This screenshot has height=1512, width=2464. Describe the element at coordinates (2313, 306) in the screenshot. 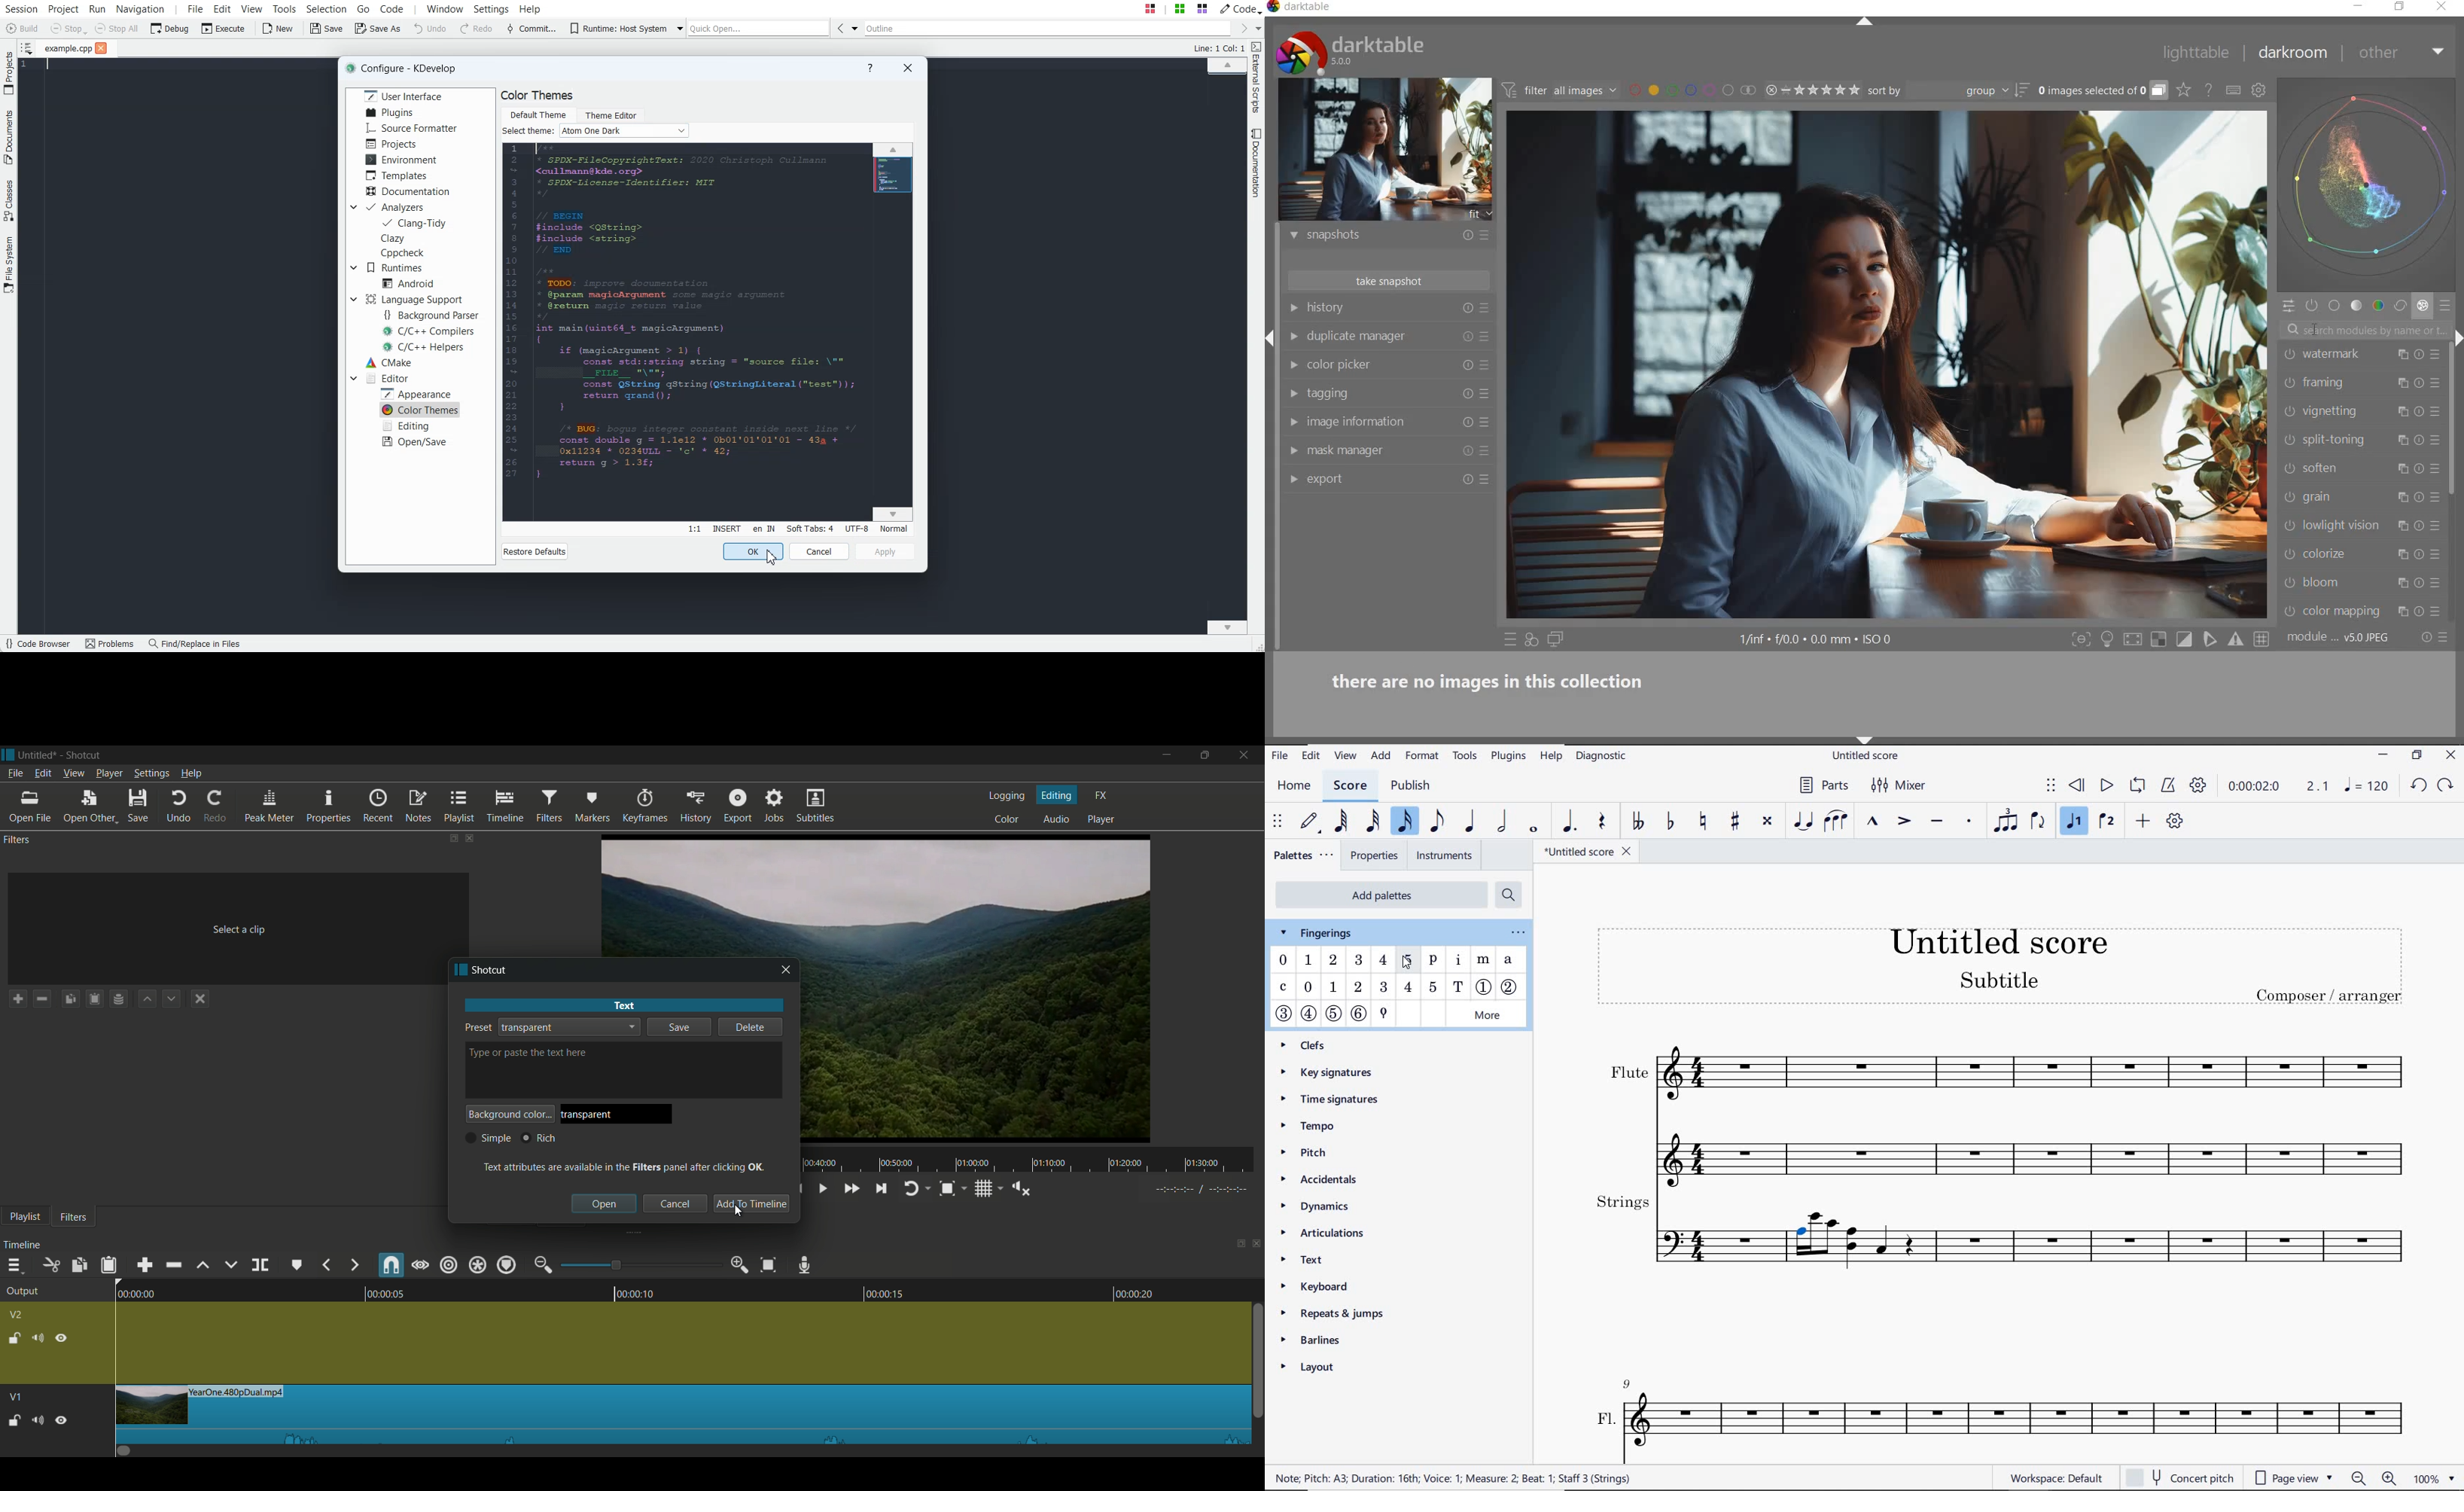

I see `show only active modules` at that location.